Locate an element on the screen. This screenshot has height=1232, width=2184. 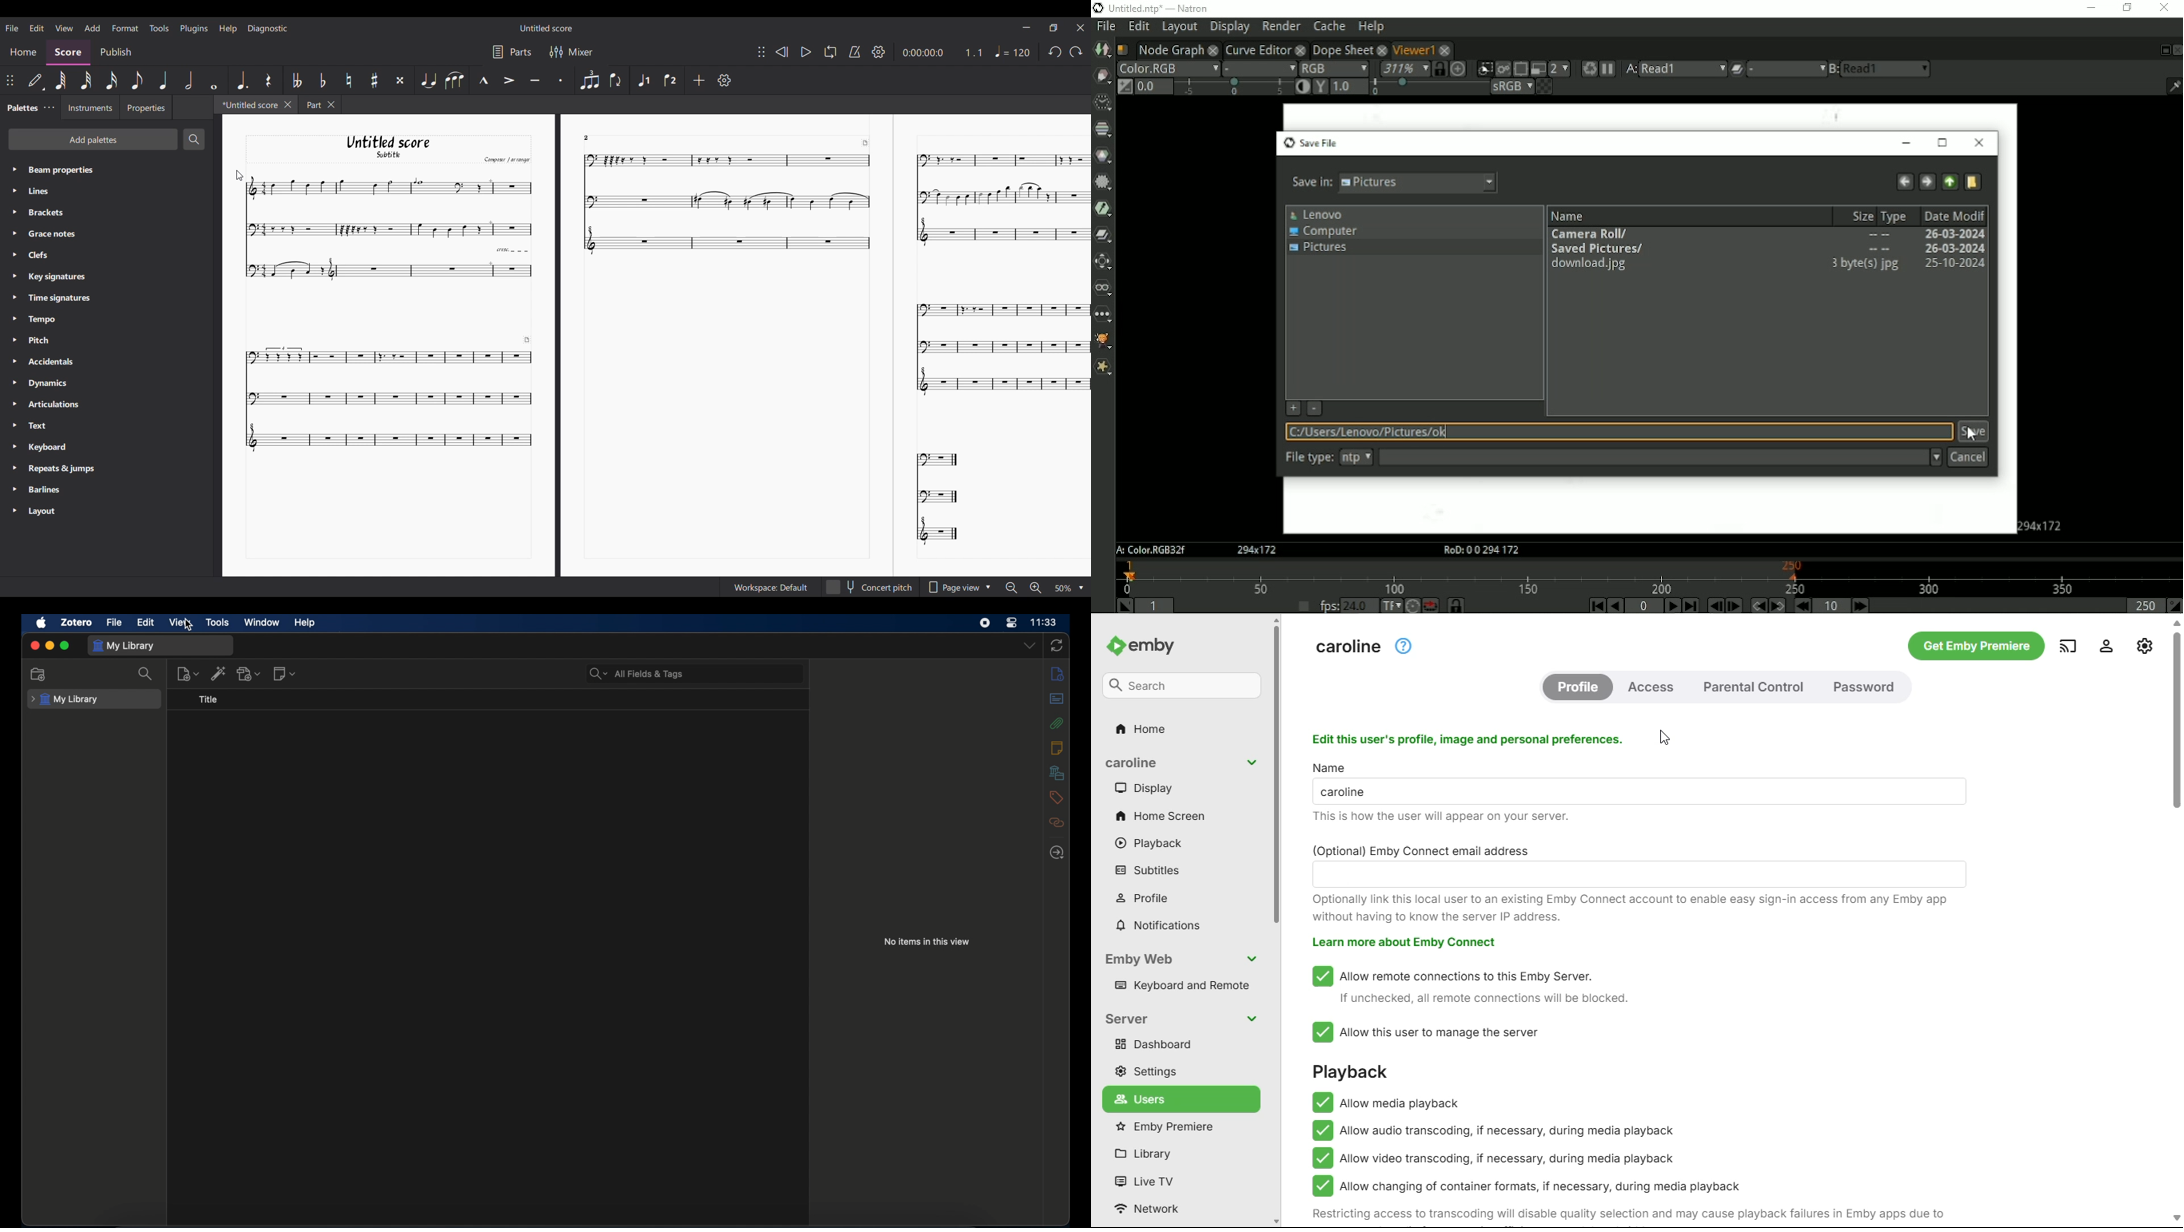
title is located at coordinates (208, 699).